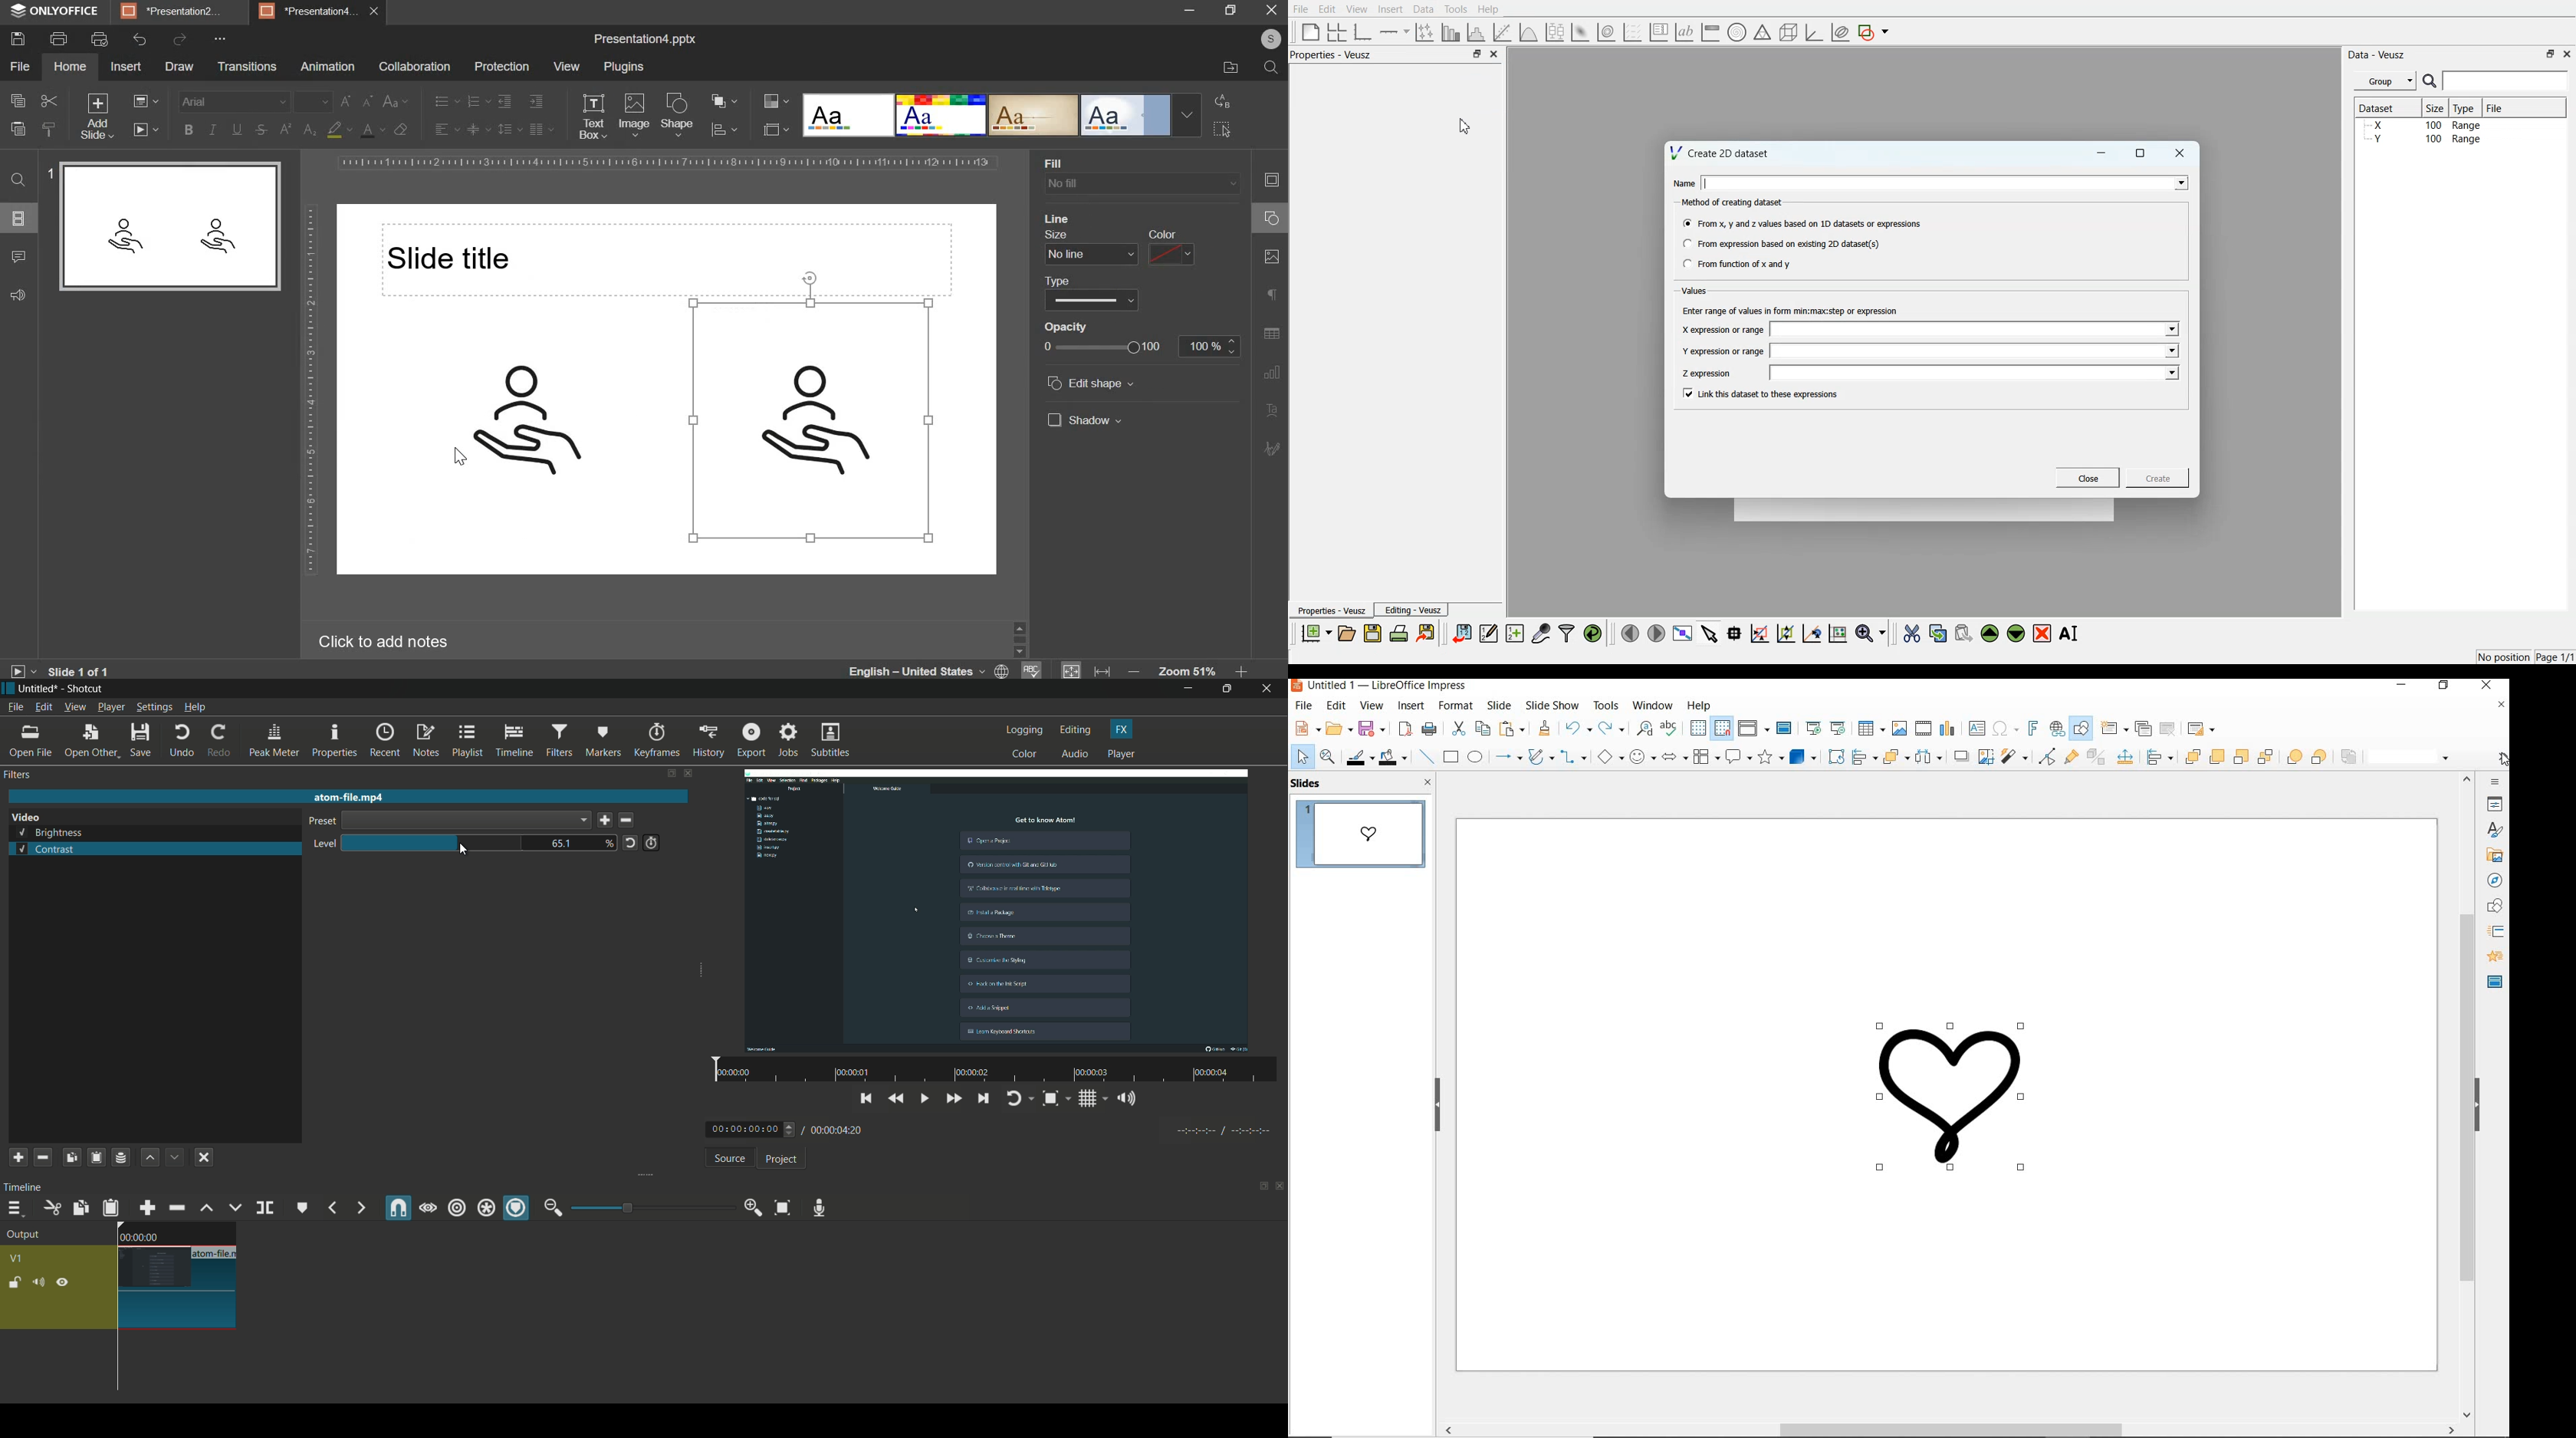 Image resolution: width=2576 pixels, height=1456 pixels. What do you see at coordinates (1121, 755) in the screenshot?
I see `player` at bounding box center [1121, 755].